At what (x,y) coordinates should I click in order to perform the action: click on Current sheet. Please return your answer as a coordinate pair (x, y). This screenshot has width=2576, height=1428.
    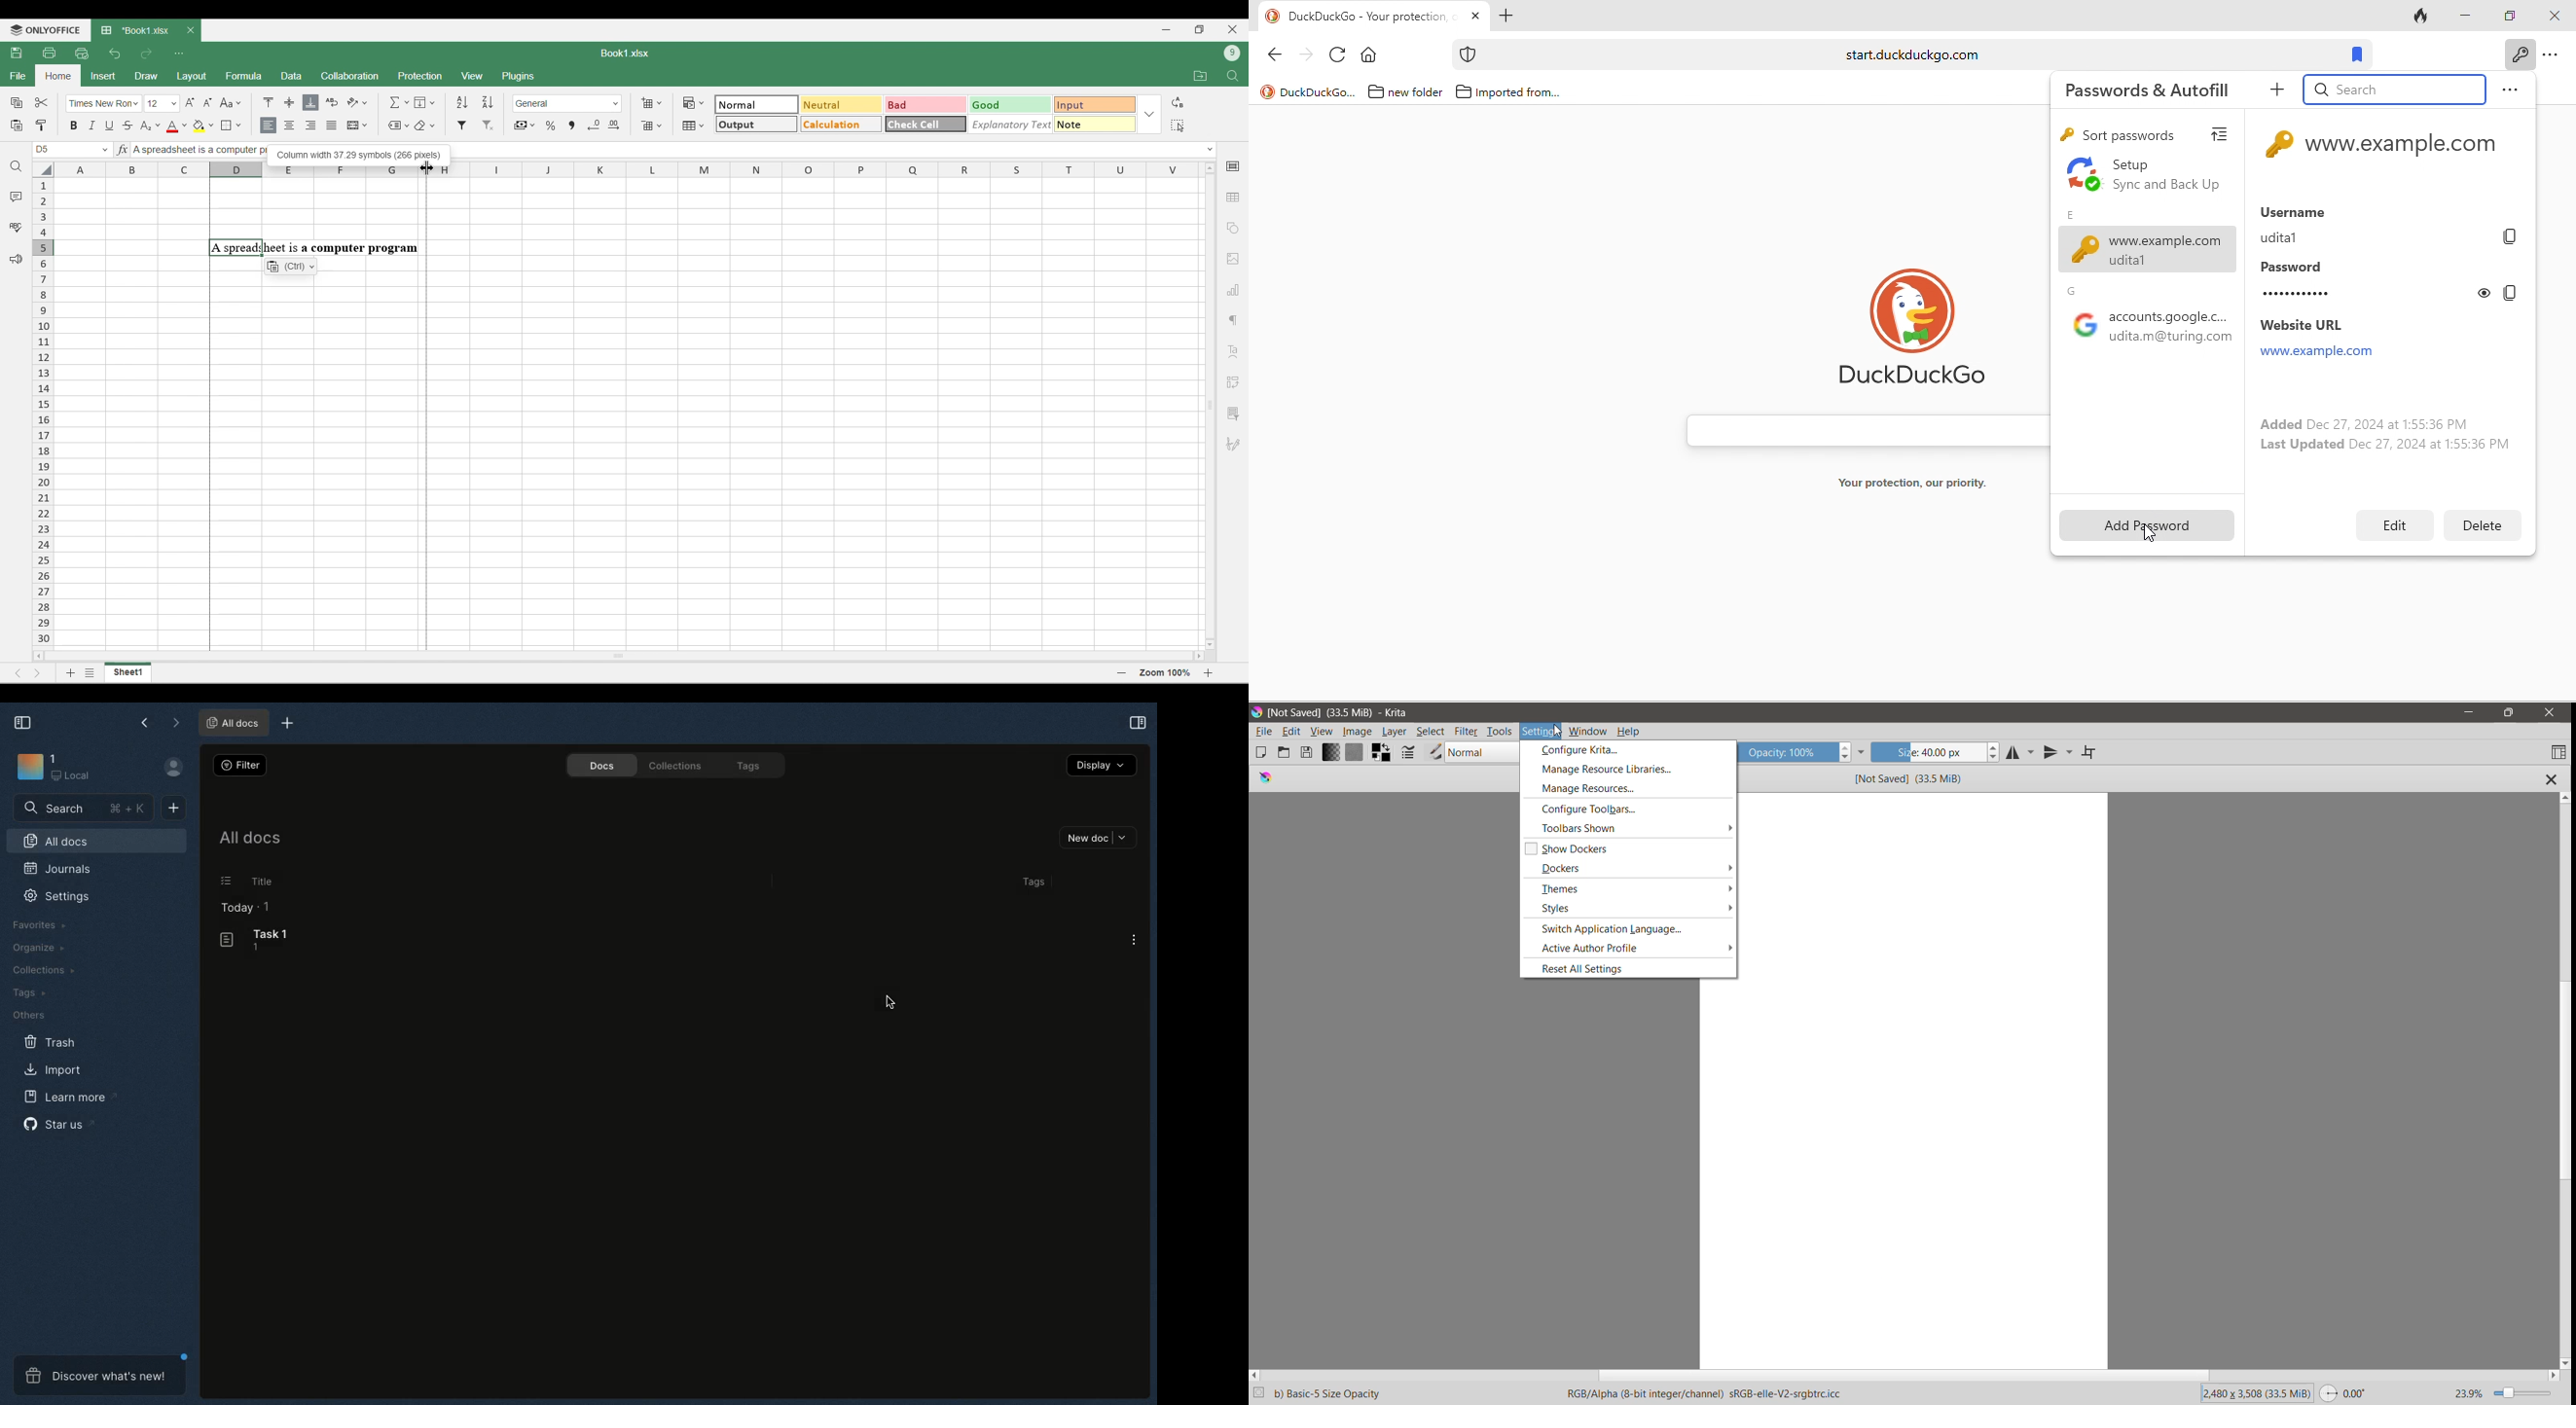
    Looking at the image, I should click on (128, 673).